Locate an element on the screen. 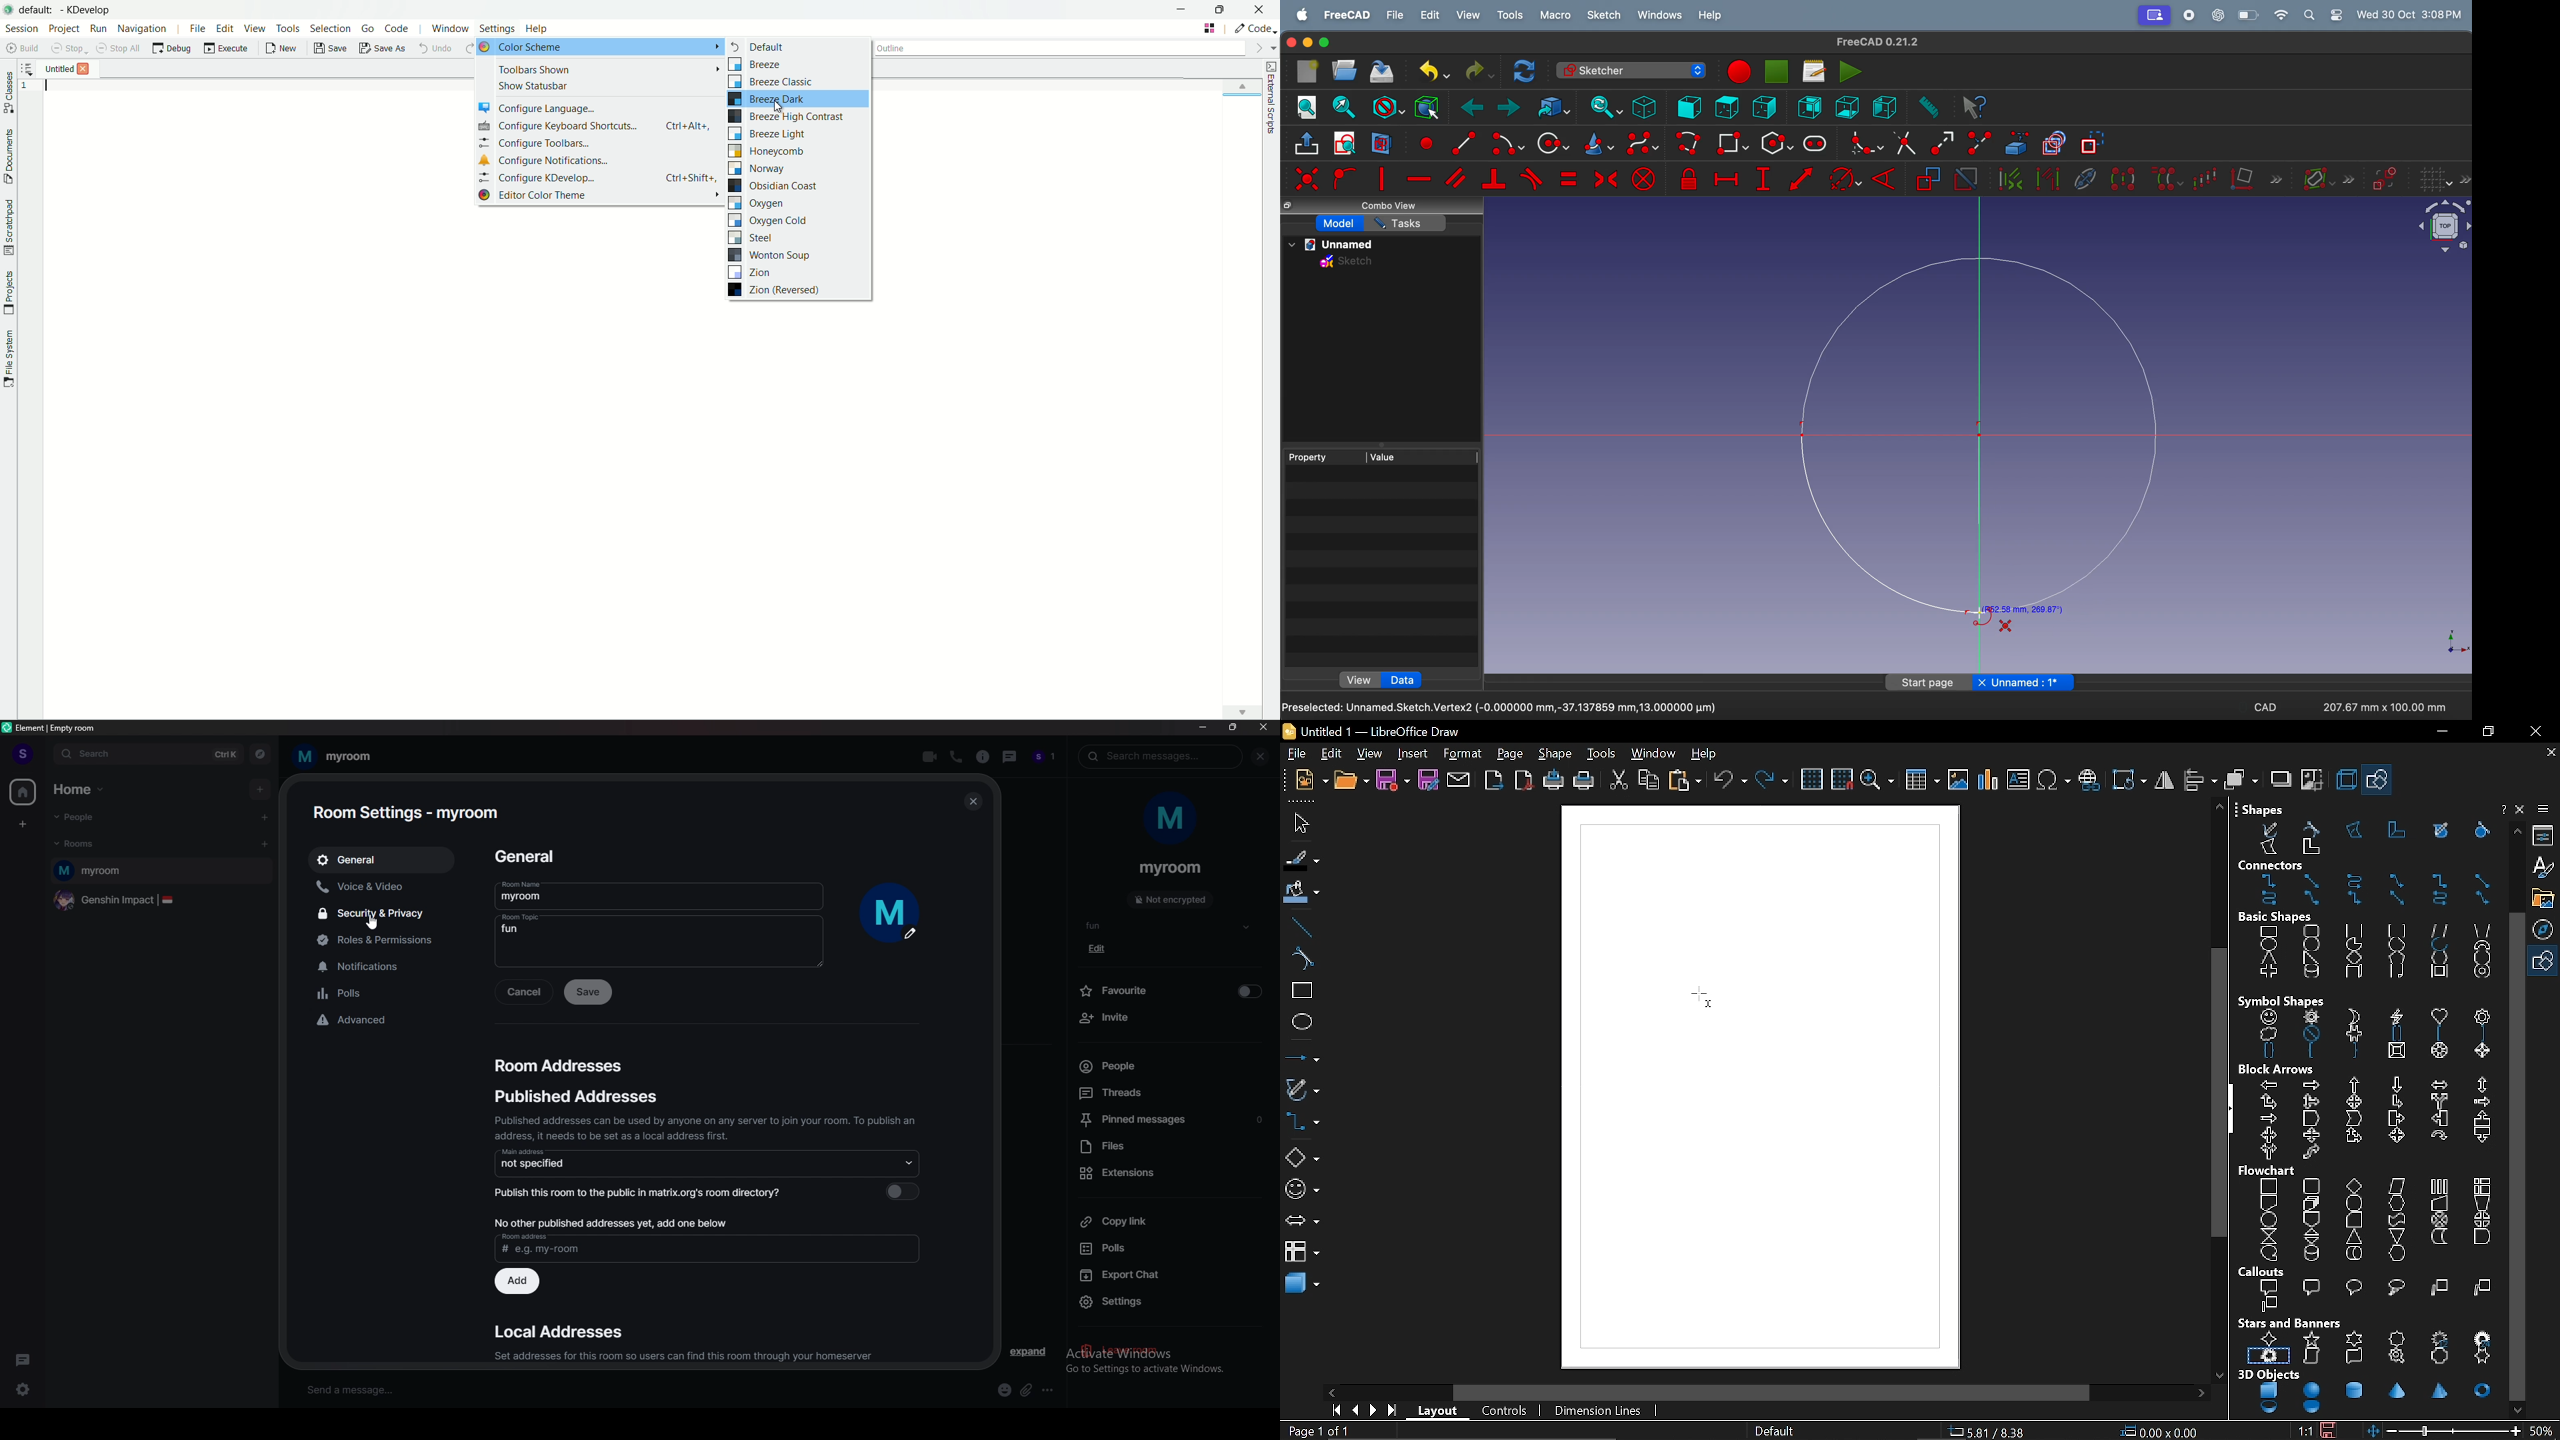  room address # e.g - my-room is located at coordinates (708, 1248).